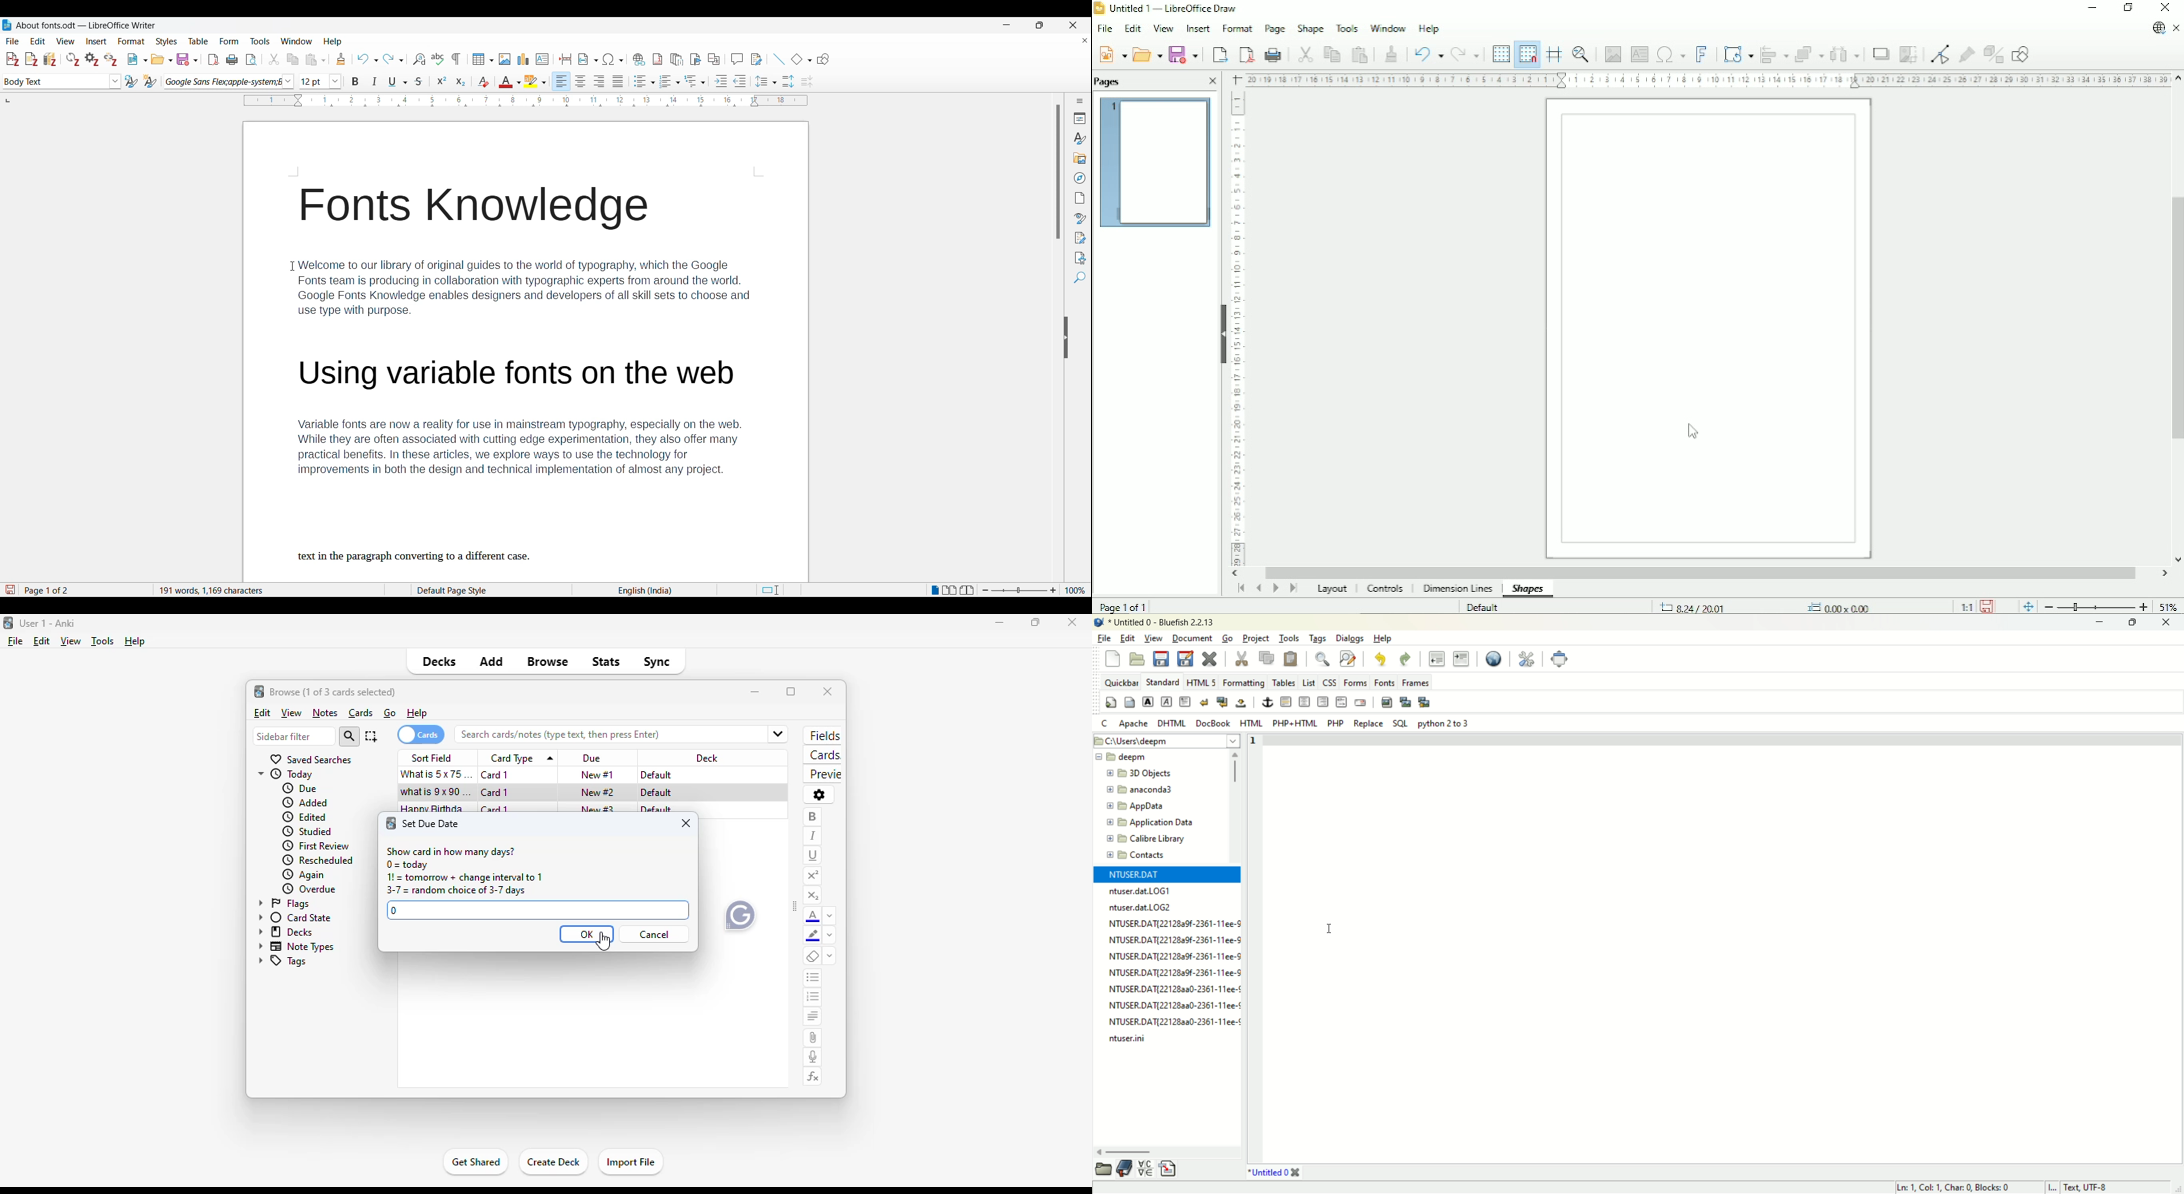 The height and width of the screenshot is (1204, 2184). Describe the element at coordinates (1239, 330) in the screenshot. I see `Vertical scale` at that location.